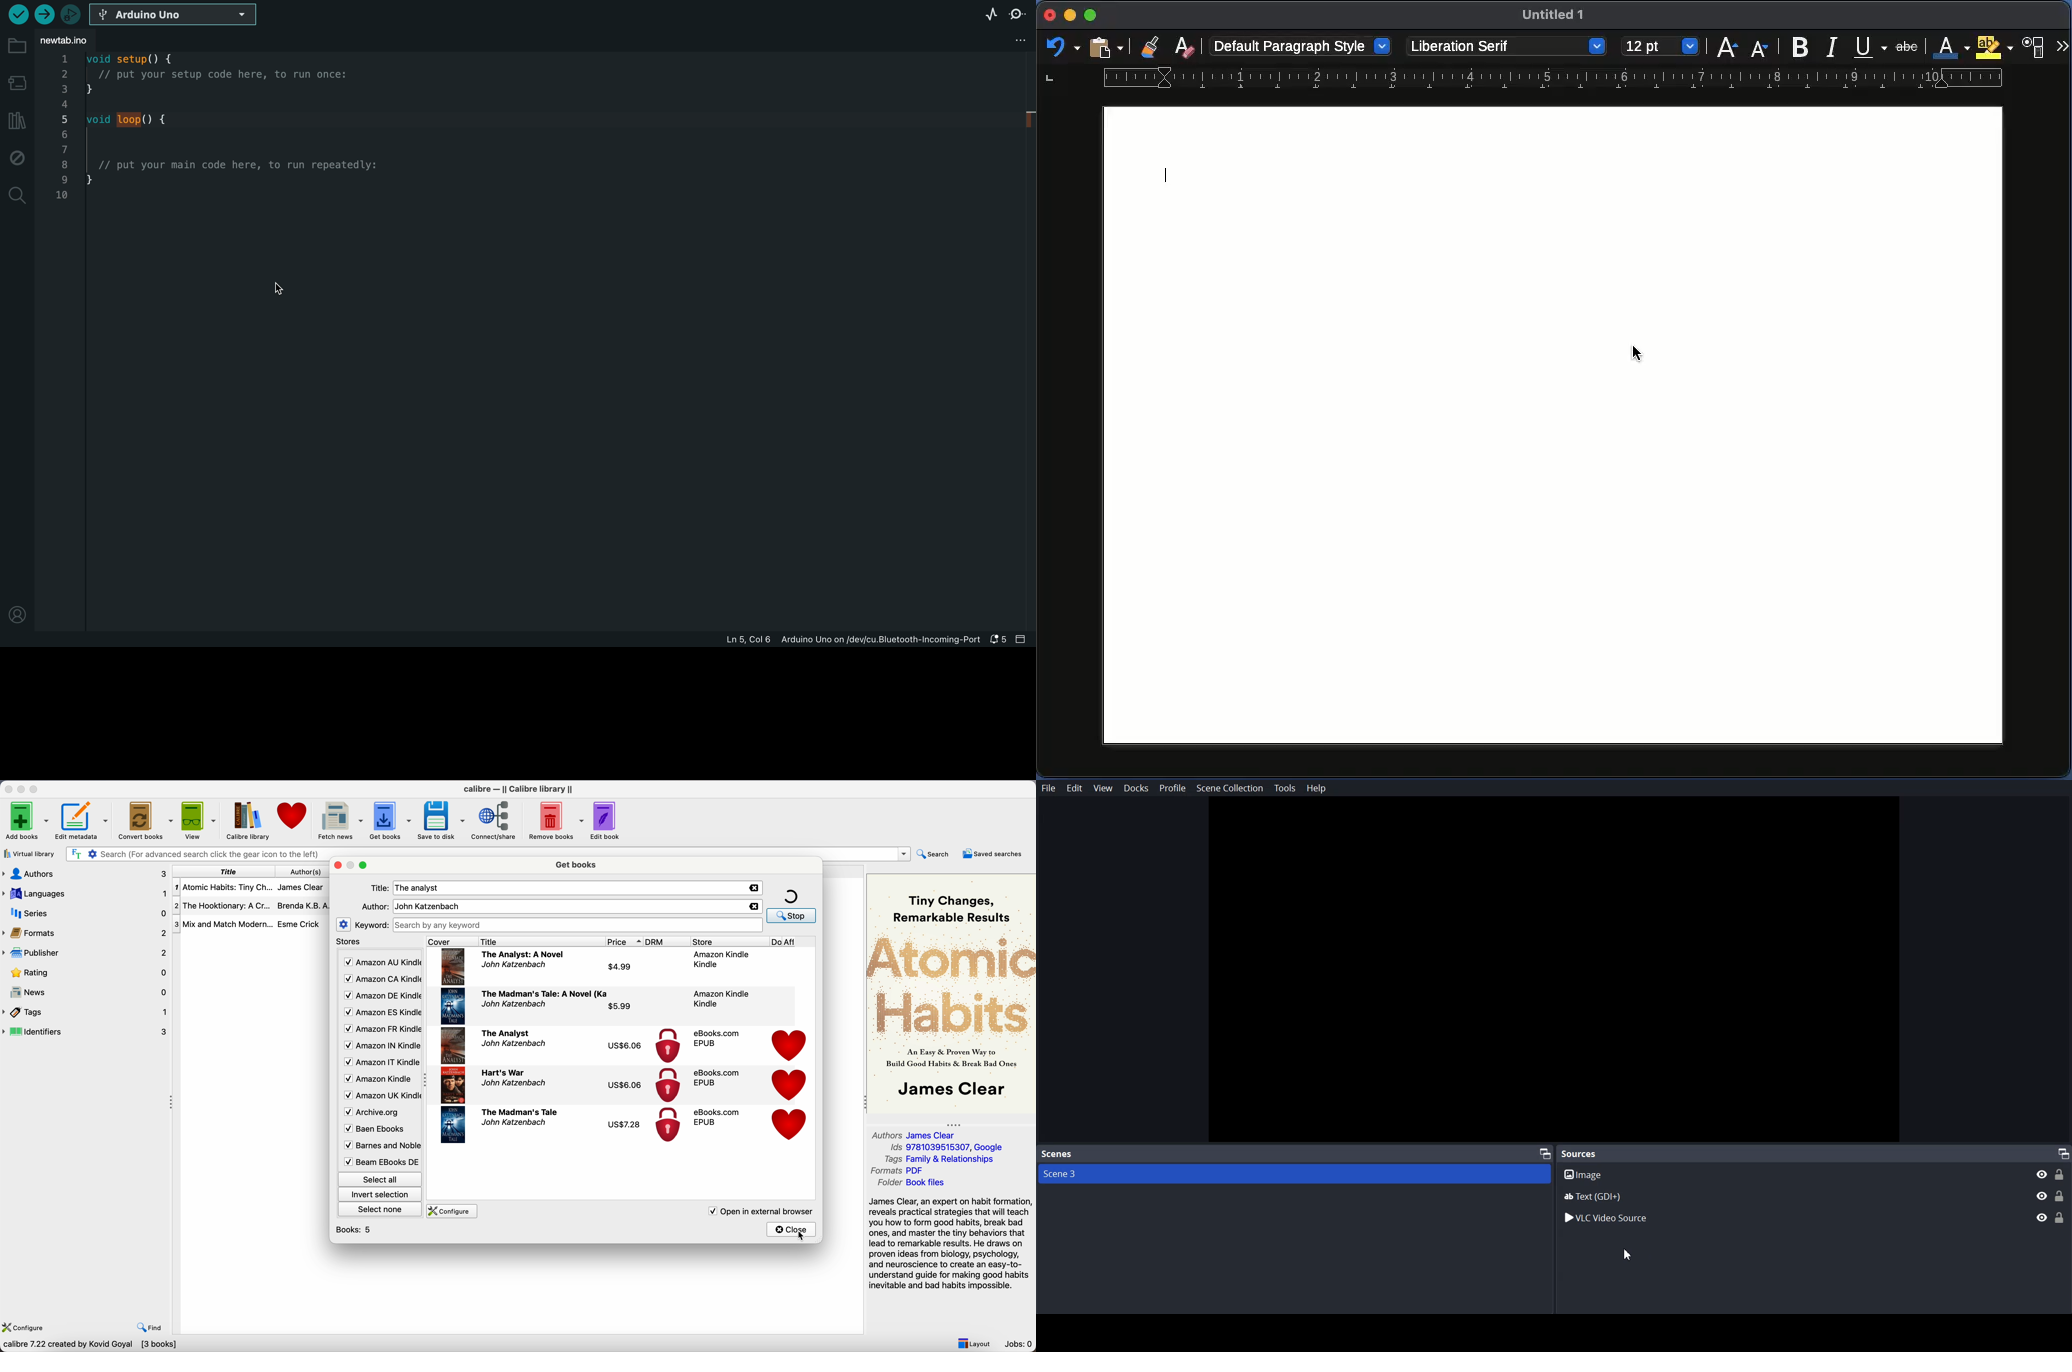 Image resolution: width=2072 pixels, height=1372 pixels. I want to click on Beam Ebooks DE, so click(380, 1162).